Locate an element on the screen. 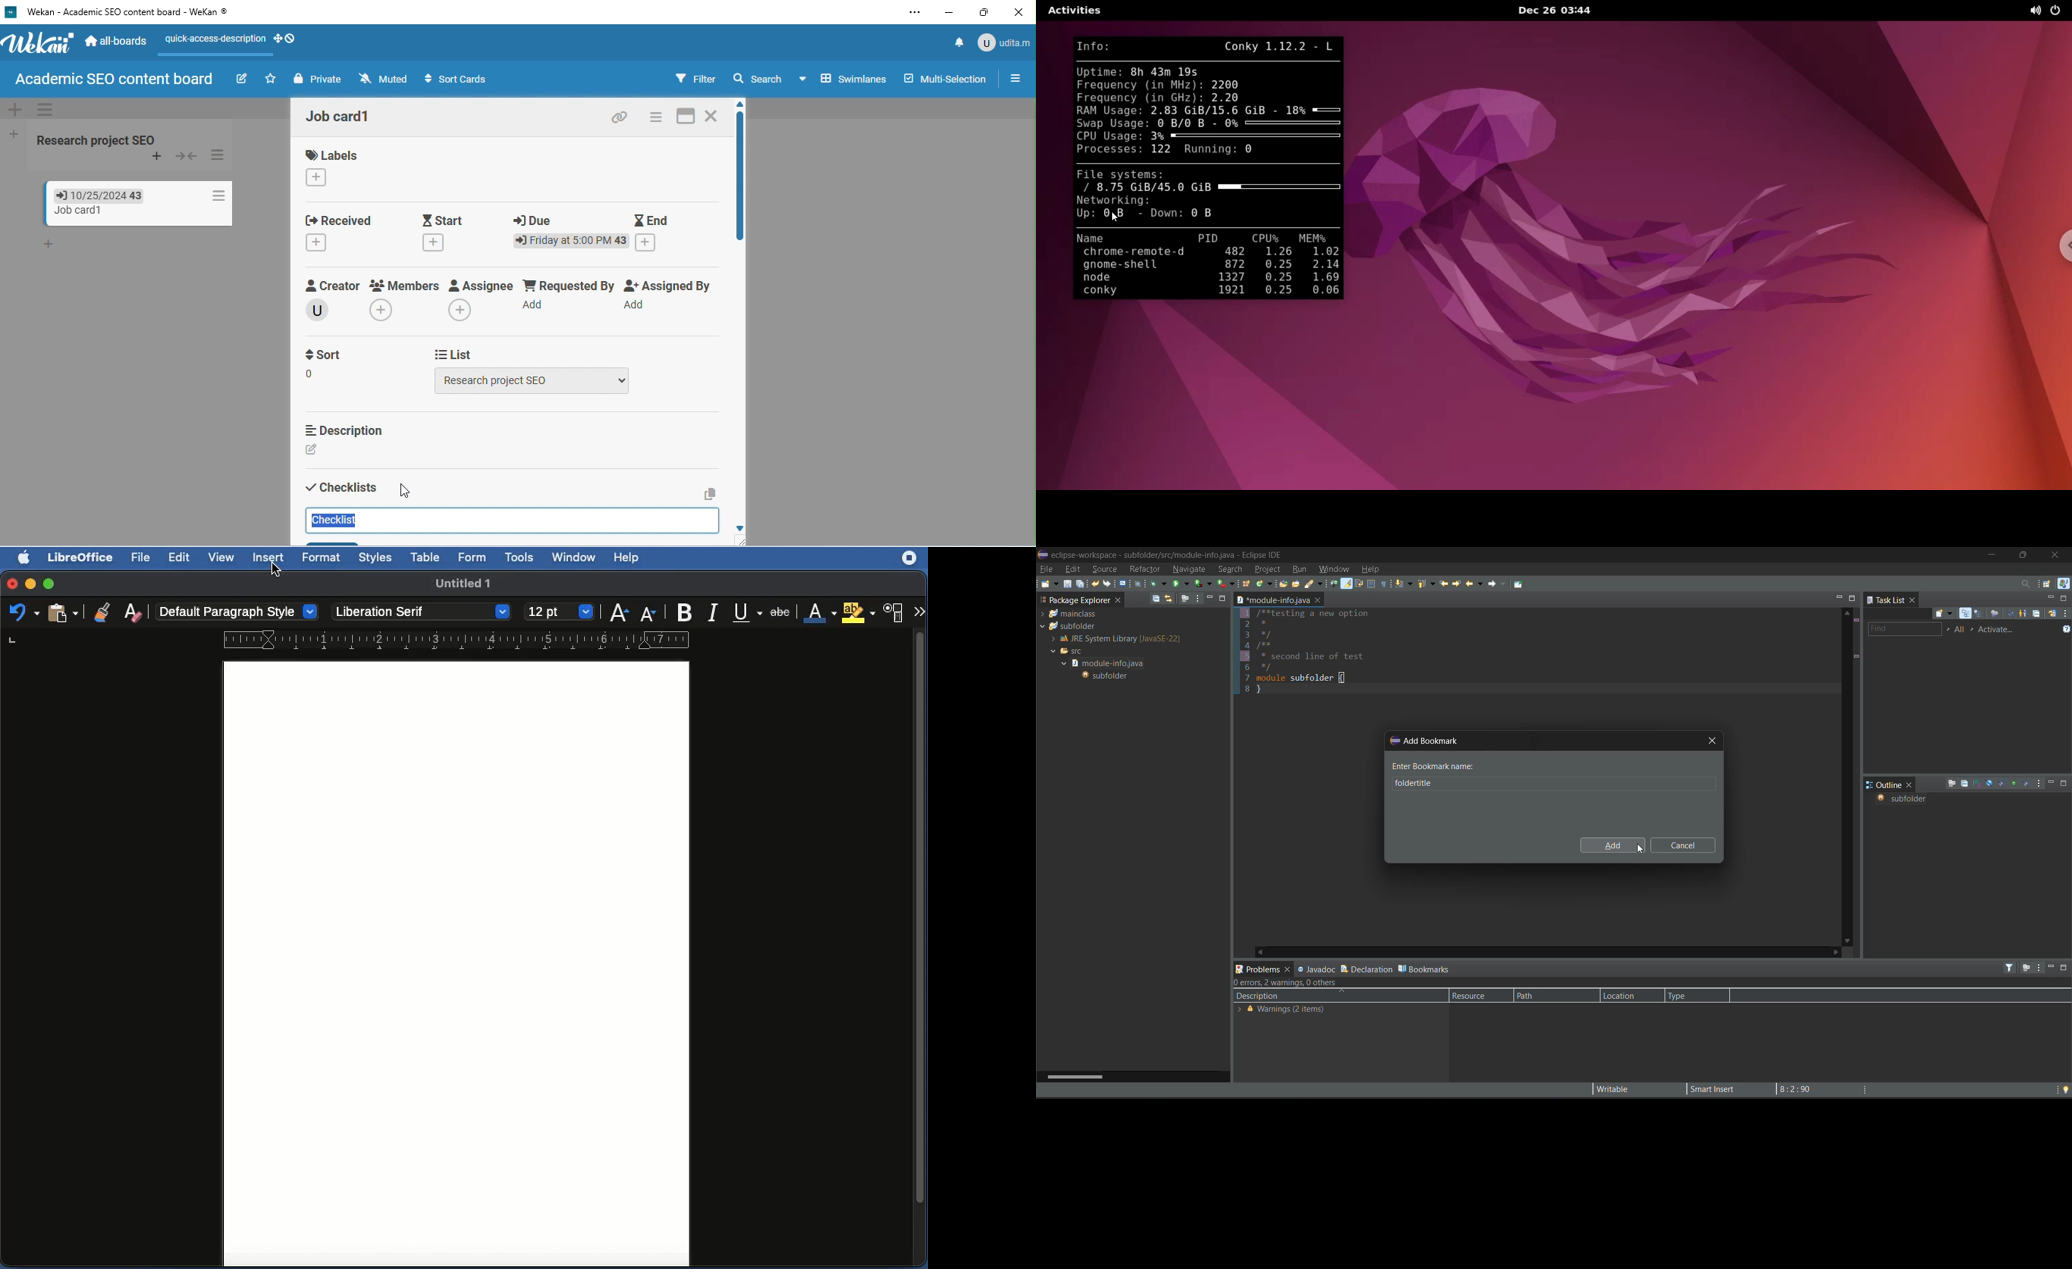 This screenshot has height=1288, width=2072. Apple Logo is located at coordinates (21, 558).